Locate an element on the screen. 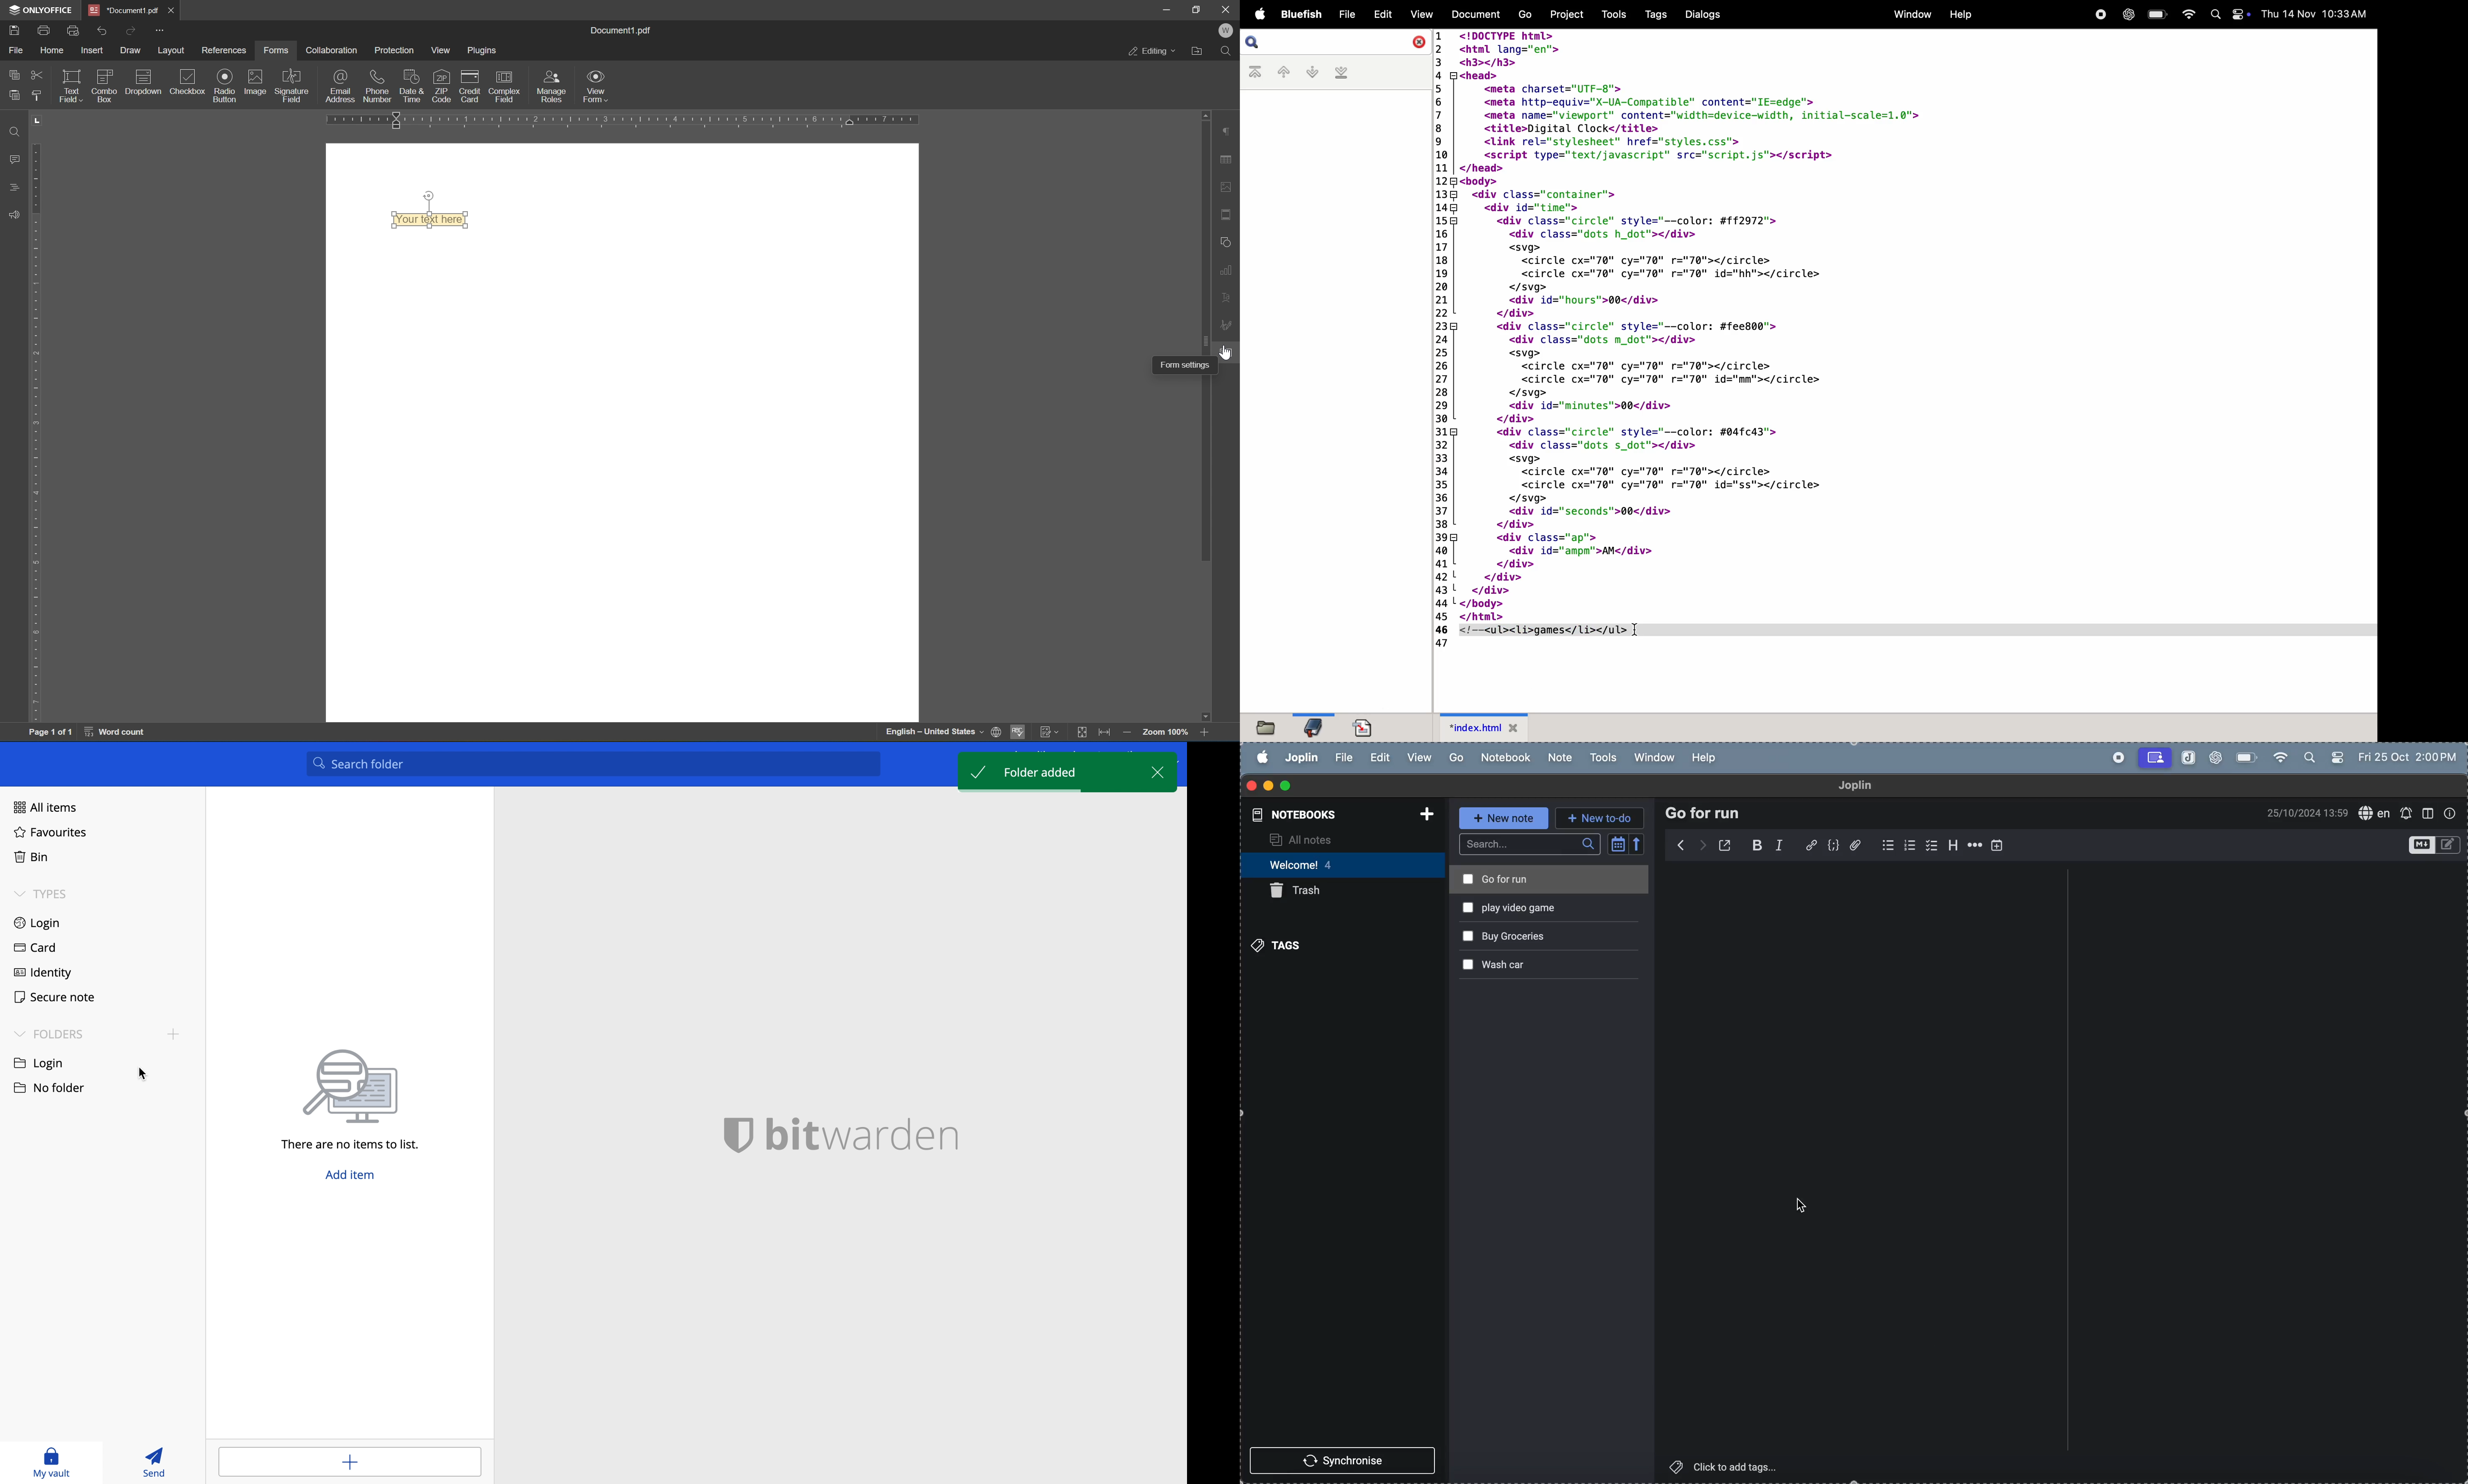 Image resolution: width=2492 pixels, height=1484 pixels. notebooks is located at coordinates (1295, 817).